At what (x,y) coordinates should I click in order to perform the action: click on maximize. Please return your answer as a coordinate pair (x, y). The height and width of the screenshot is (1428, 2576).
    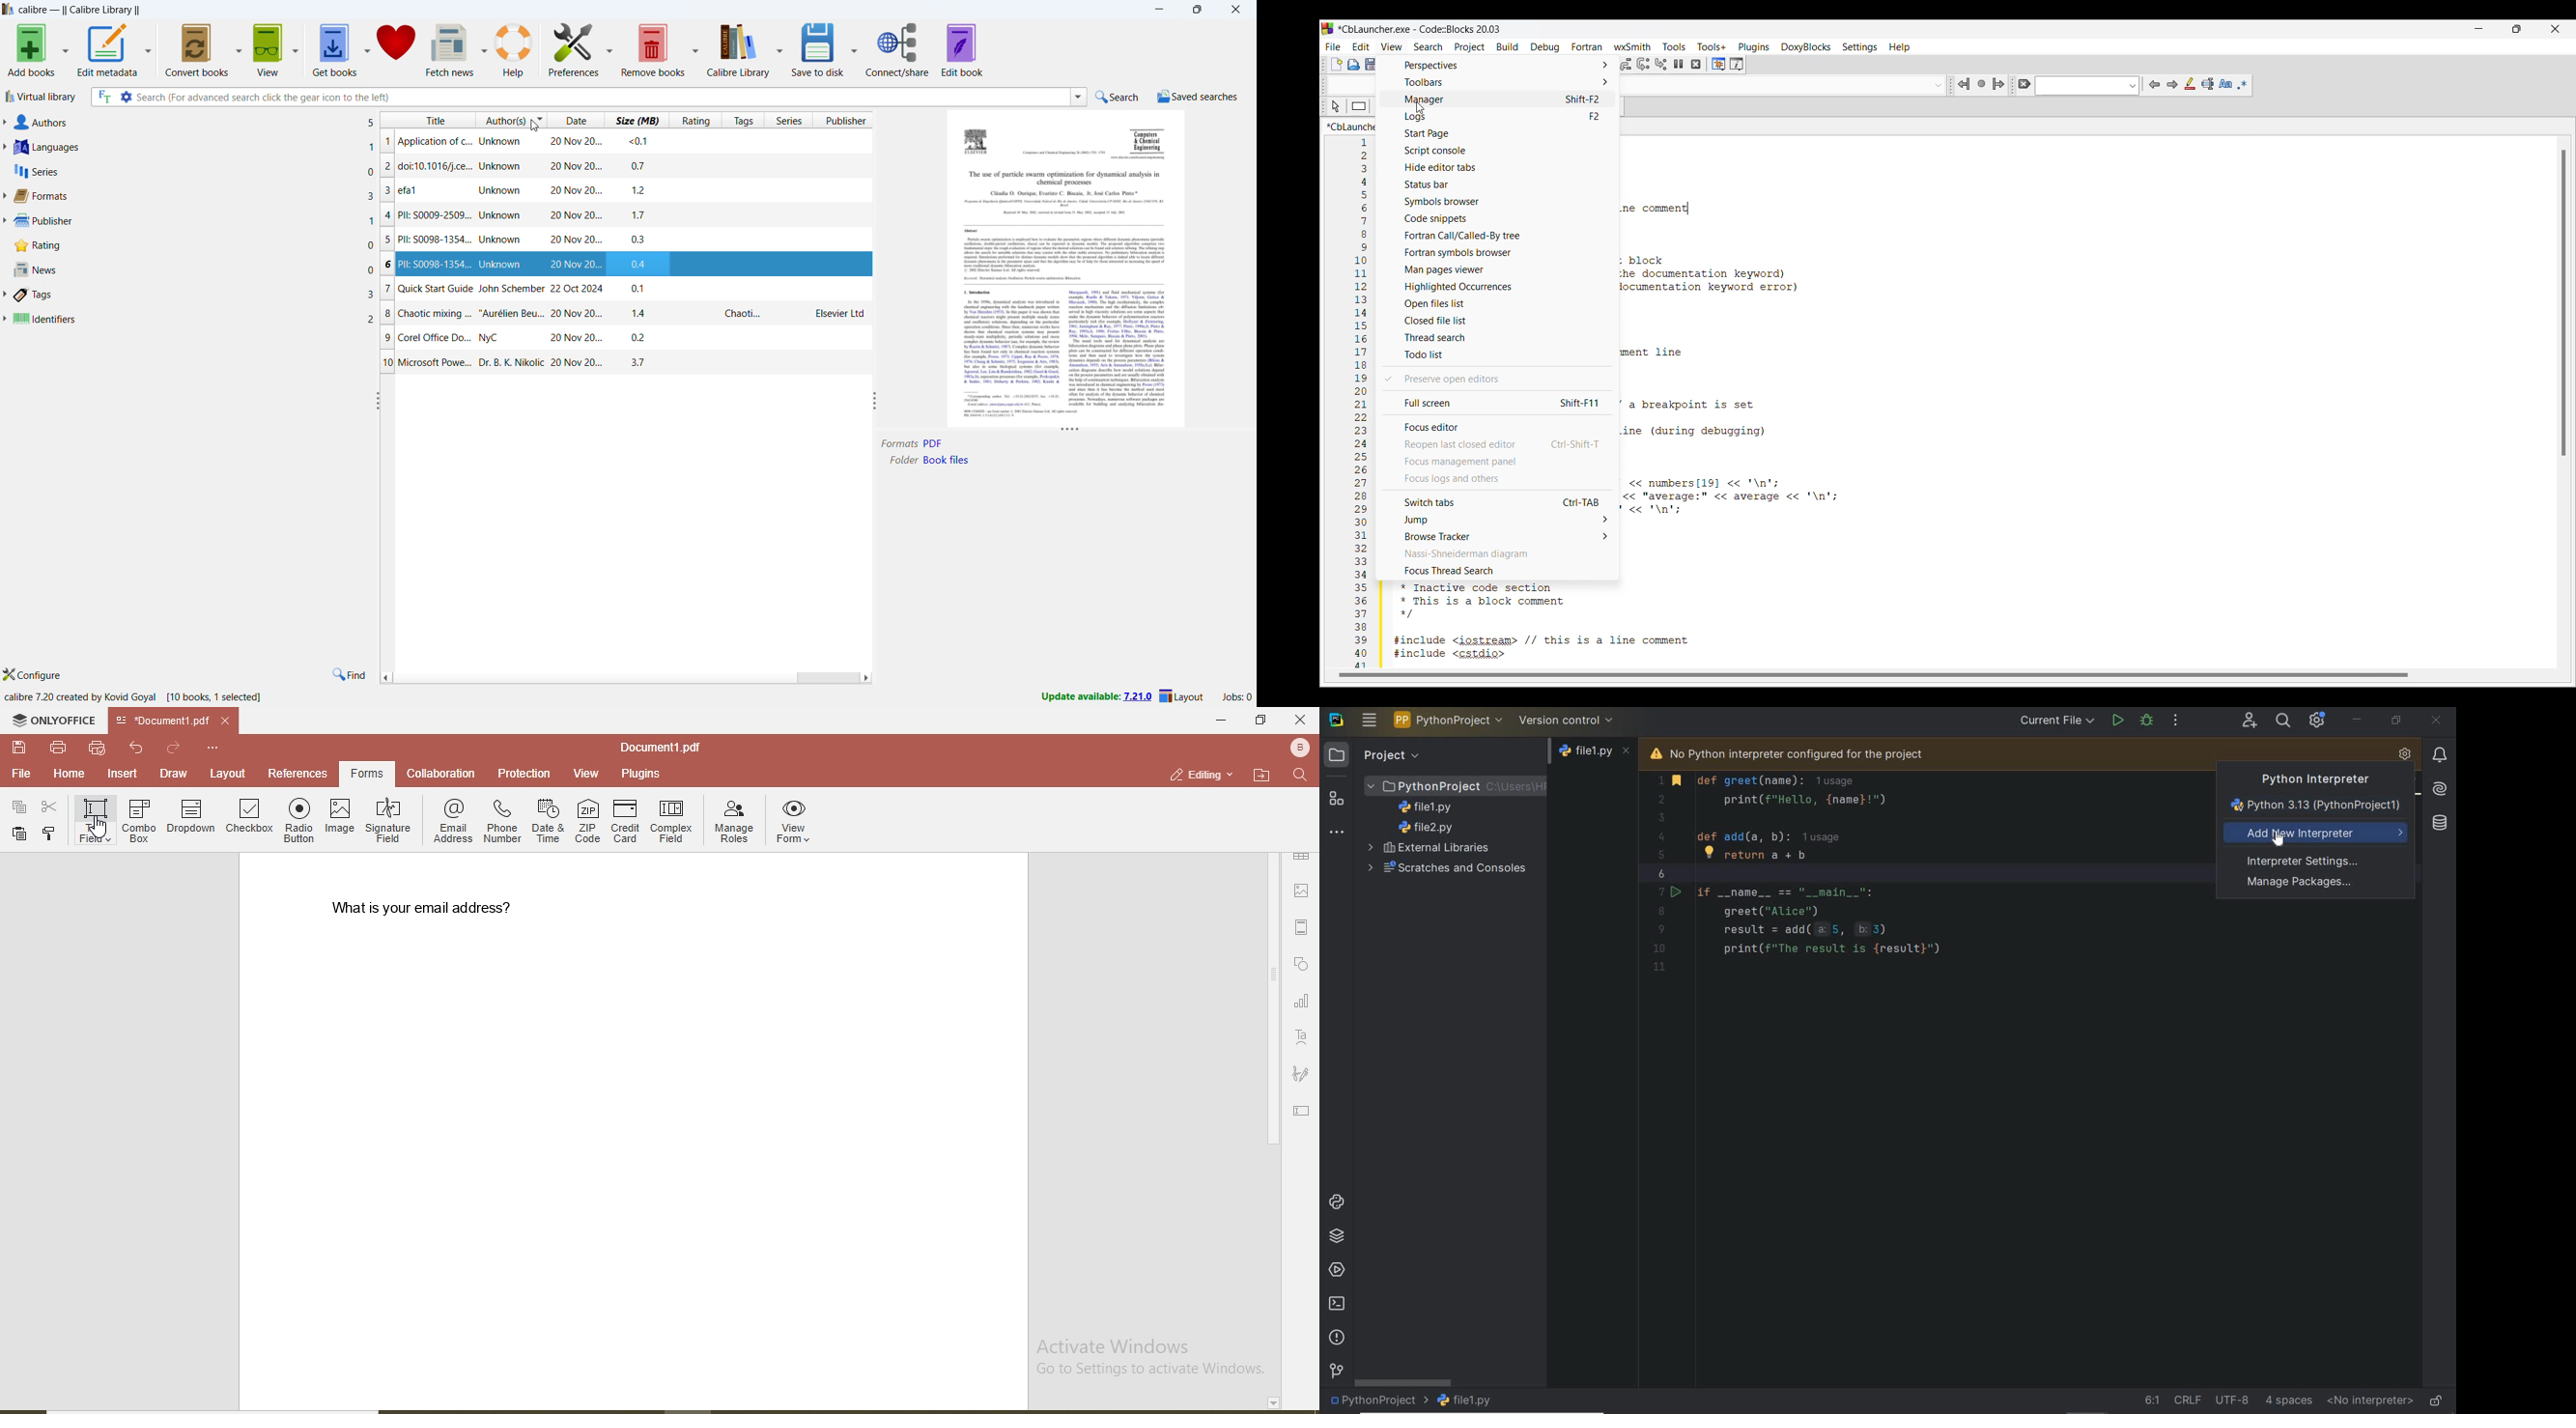
    Looking at the image, I should click on (1199, 9).